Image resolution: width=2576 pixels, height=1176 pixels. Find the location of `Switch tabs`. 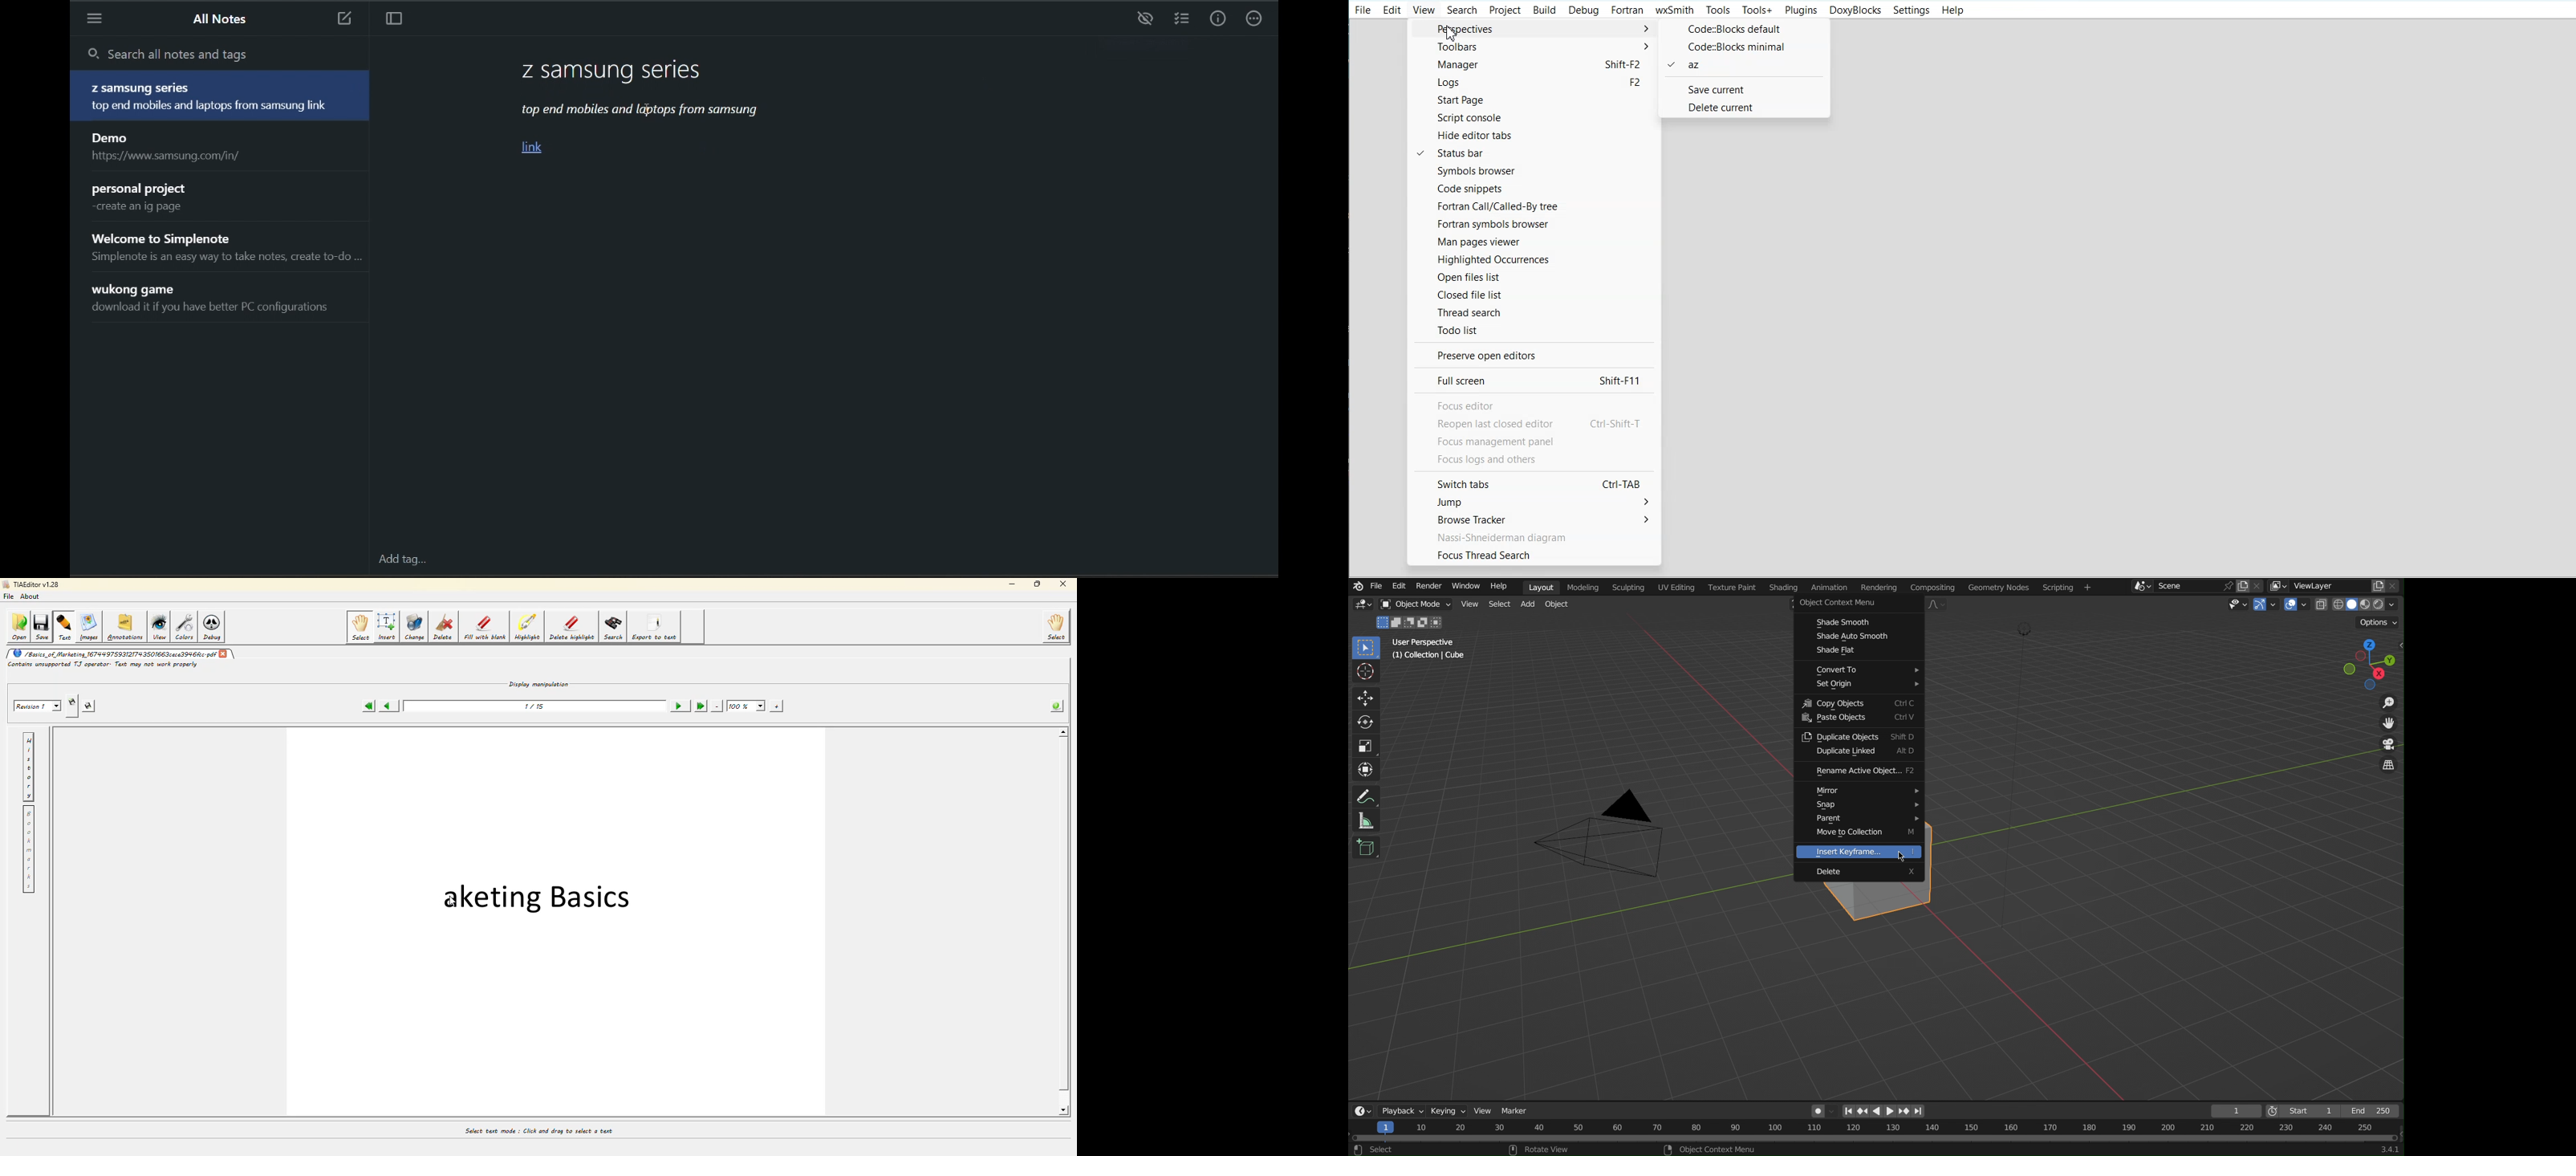

Switch tabs is located at coordinates (1537, 485).